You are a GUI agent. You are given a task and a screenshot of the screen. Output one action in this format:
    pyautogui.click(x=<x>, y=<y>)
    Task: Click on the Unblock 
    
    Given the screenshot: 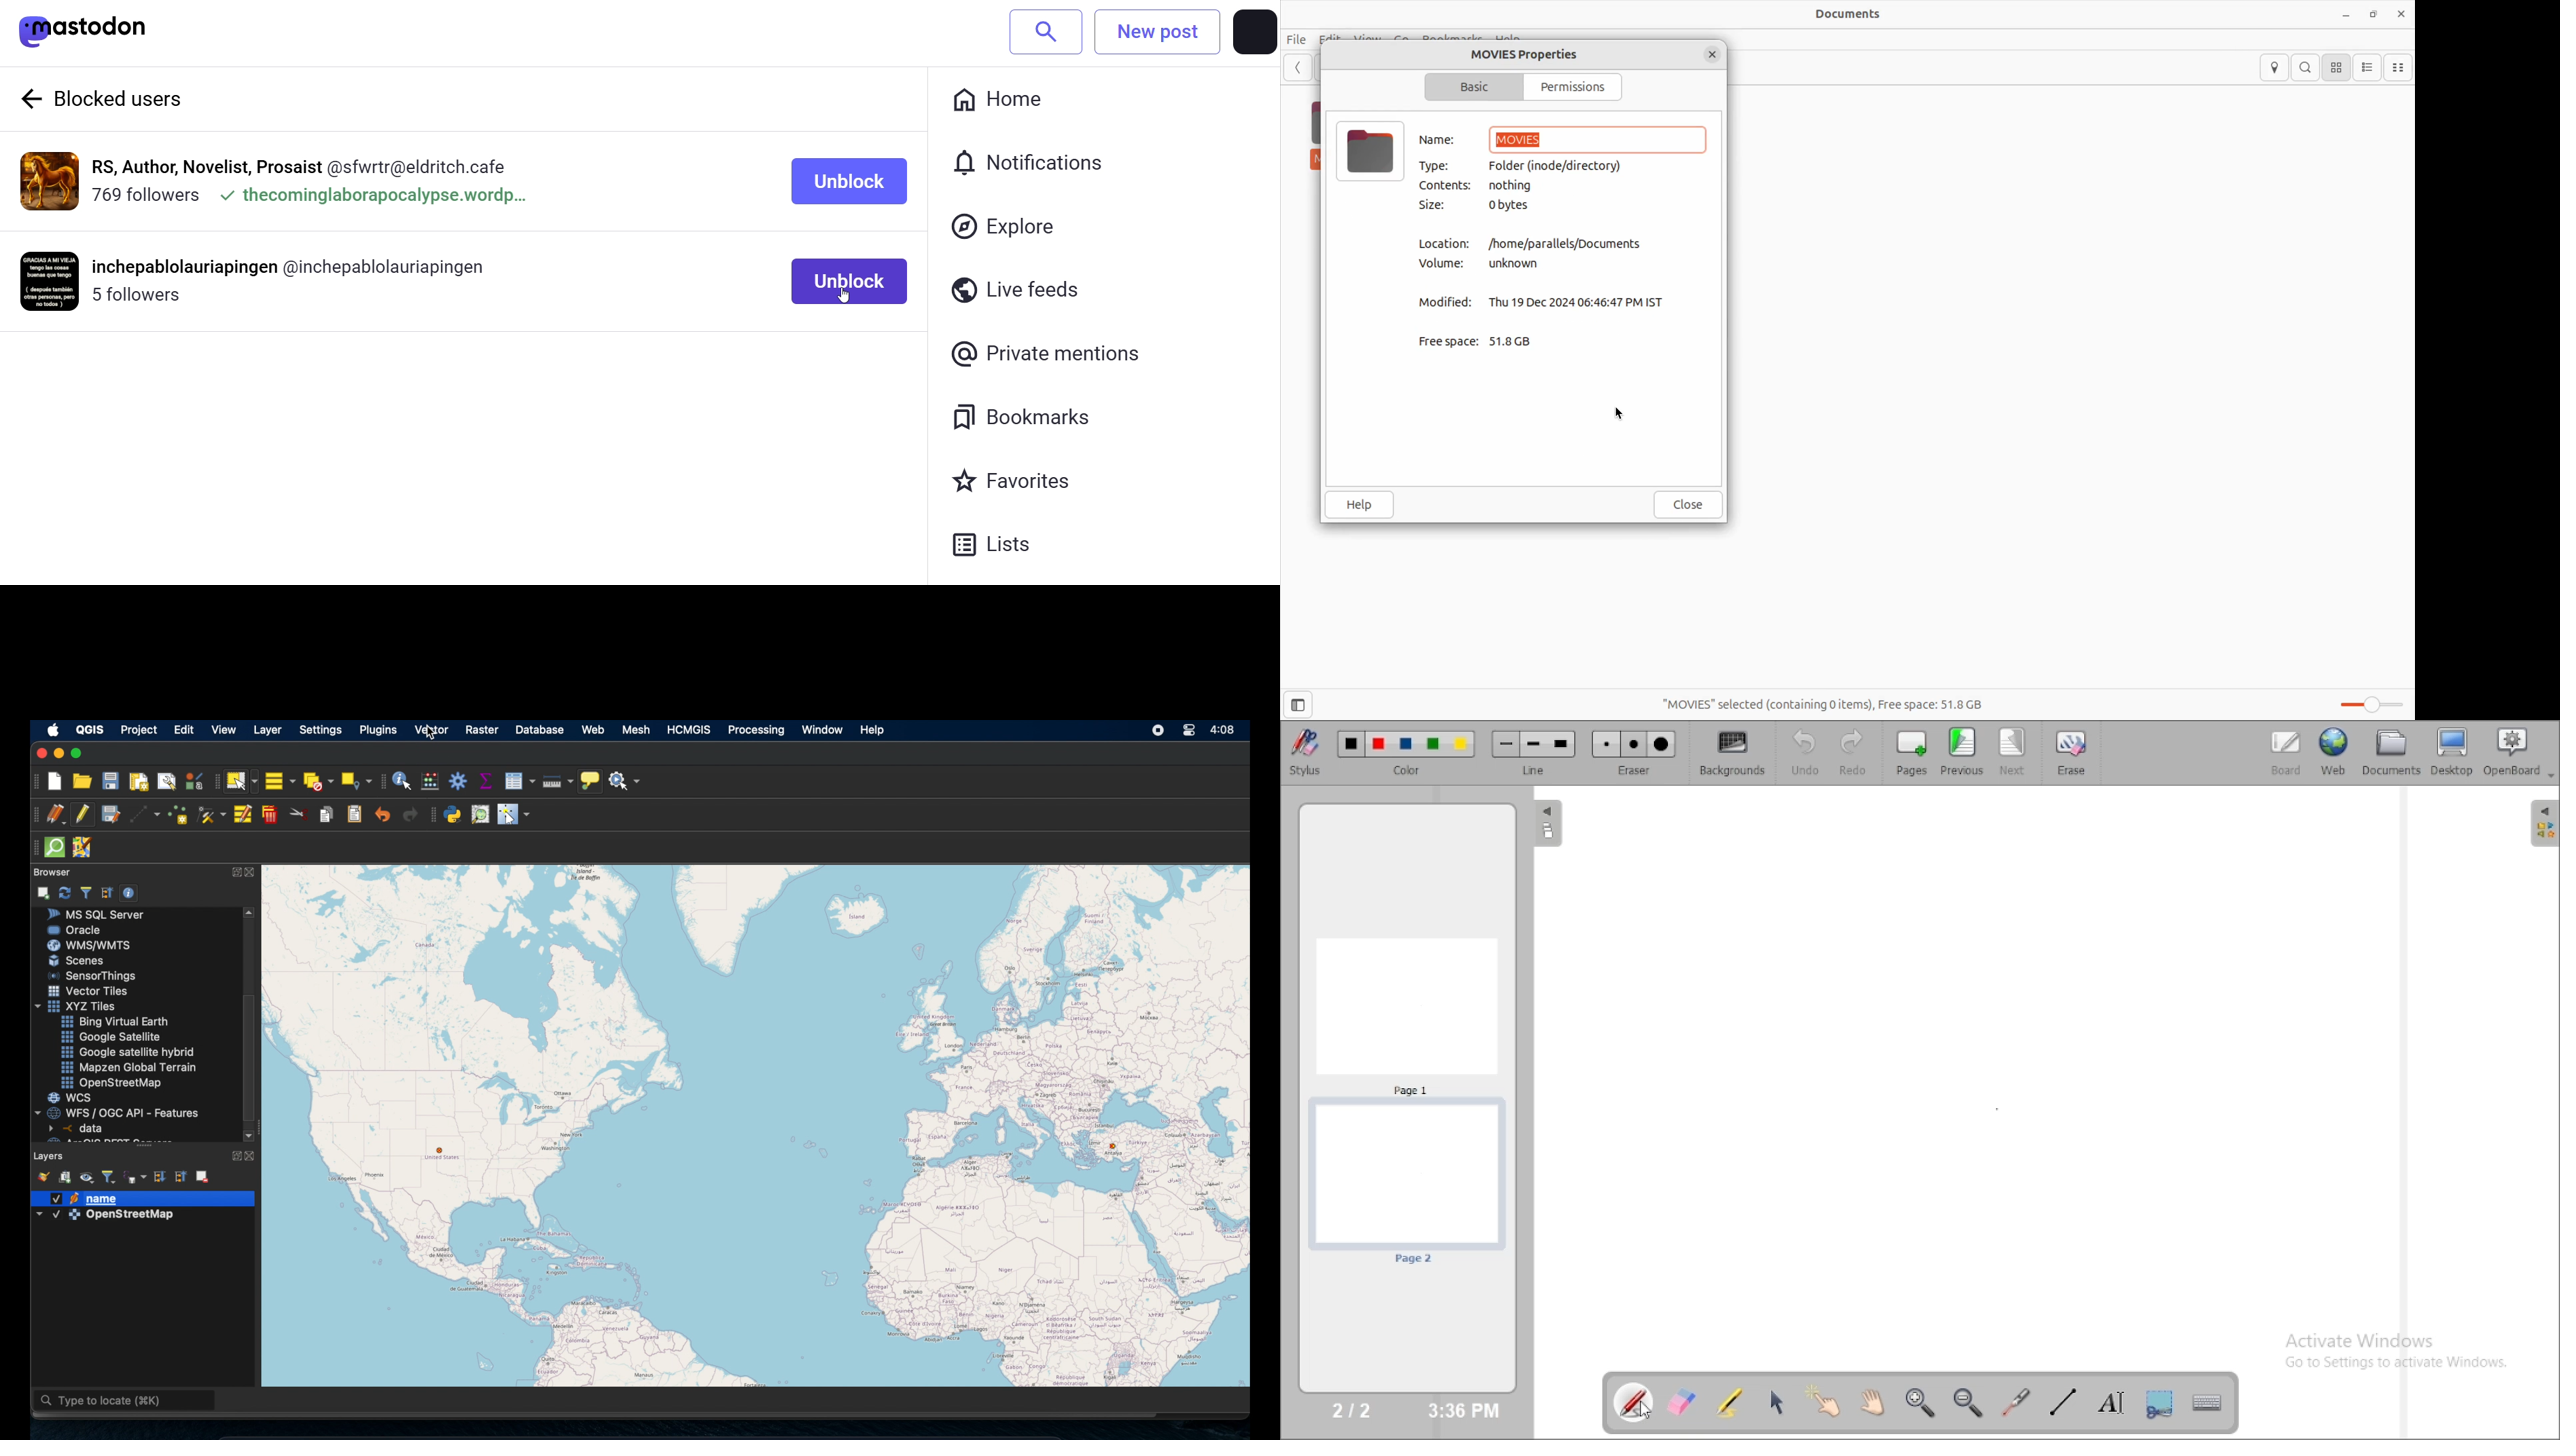 What is the action you would take?
    pyautogui.click(x=846, y=281)
    